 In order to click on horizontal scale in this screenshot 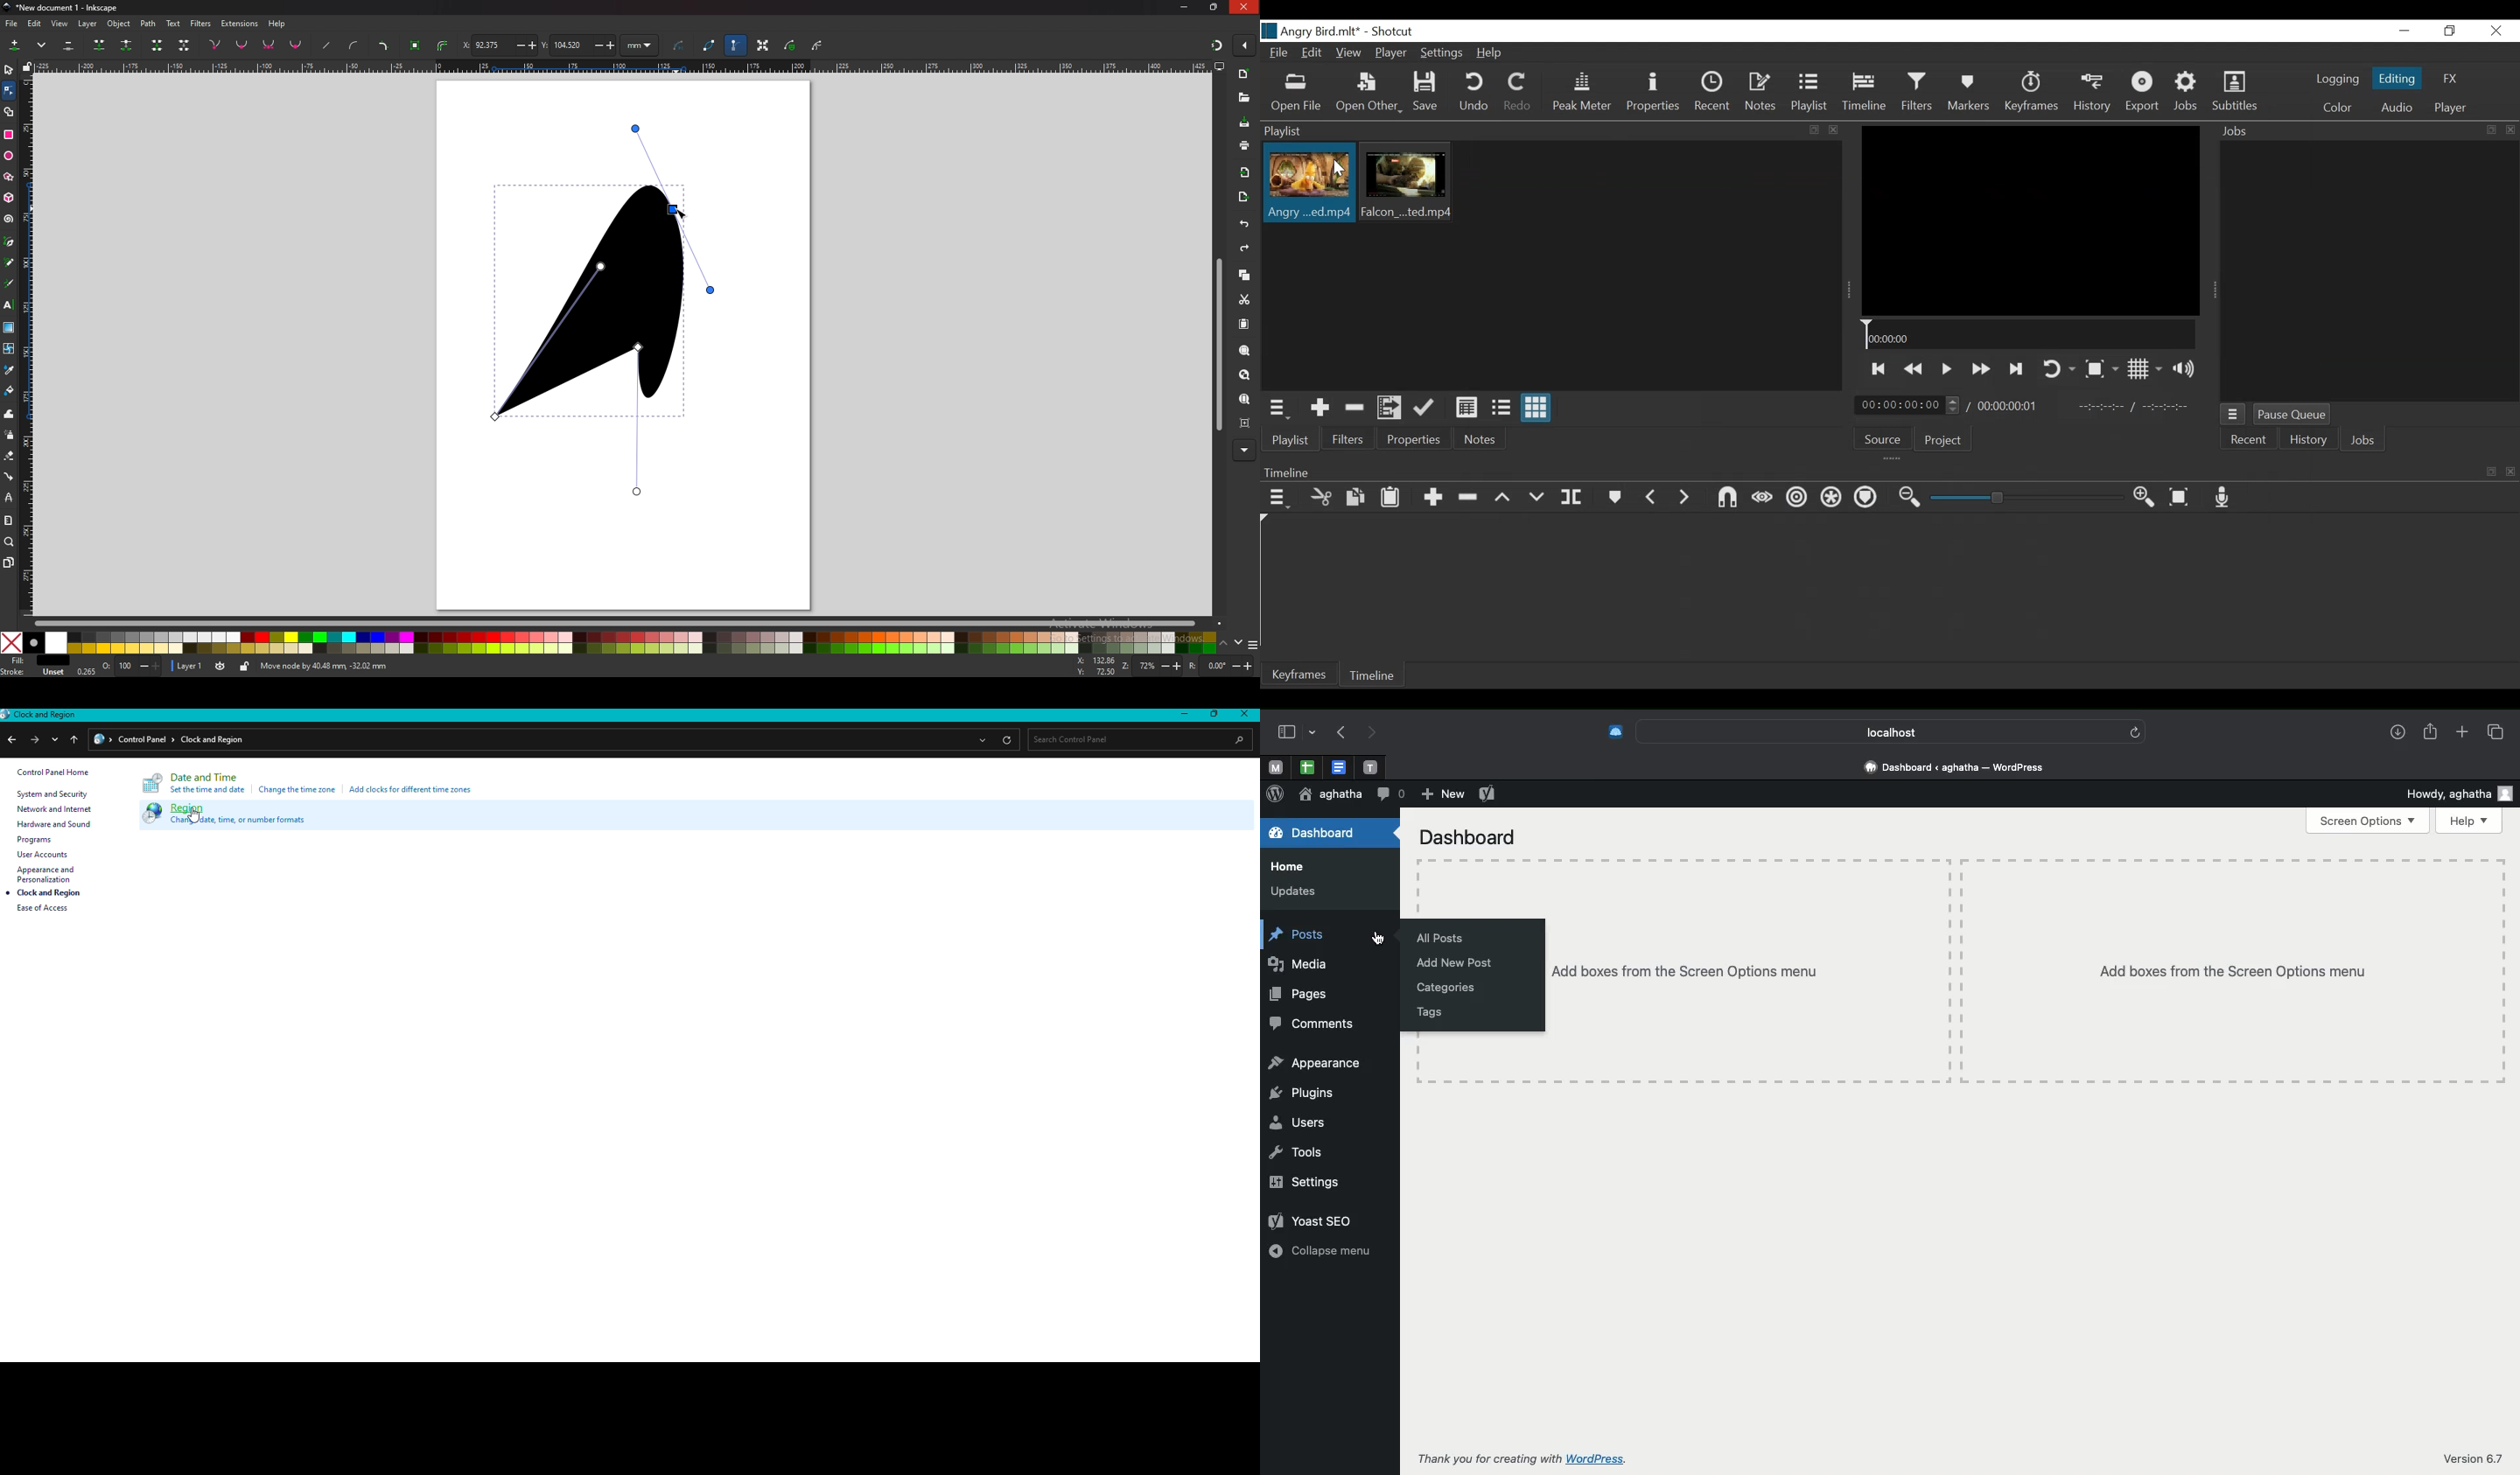, I will do `click(620, 66)`.